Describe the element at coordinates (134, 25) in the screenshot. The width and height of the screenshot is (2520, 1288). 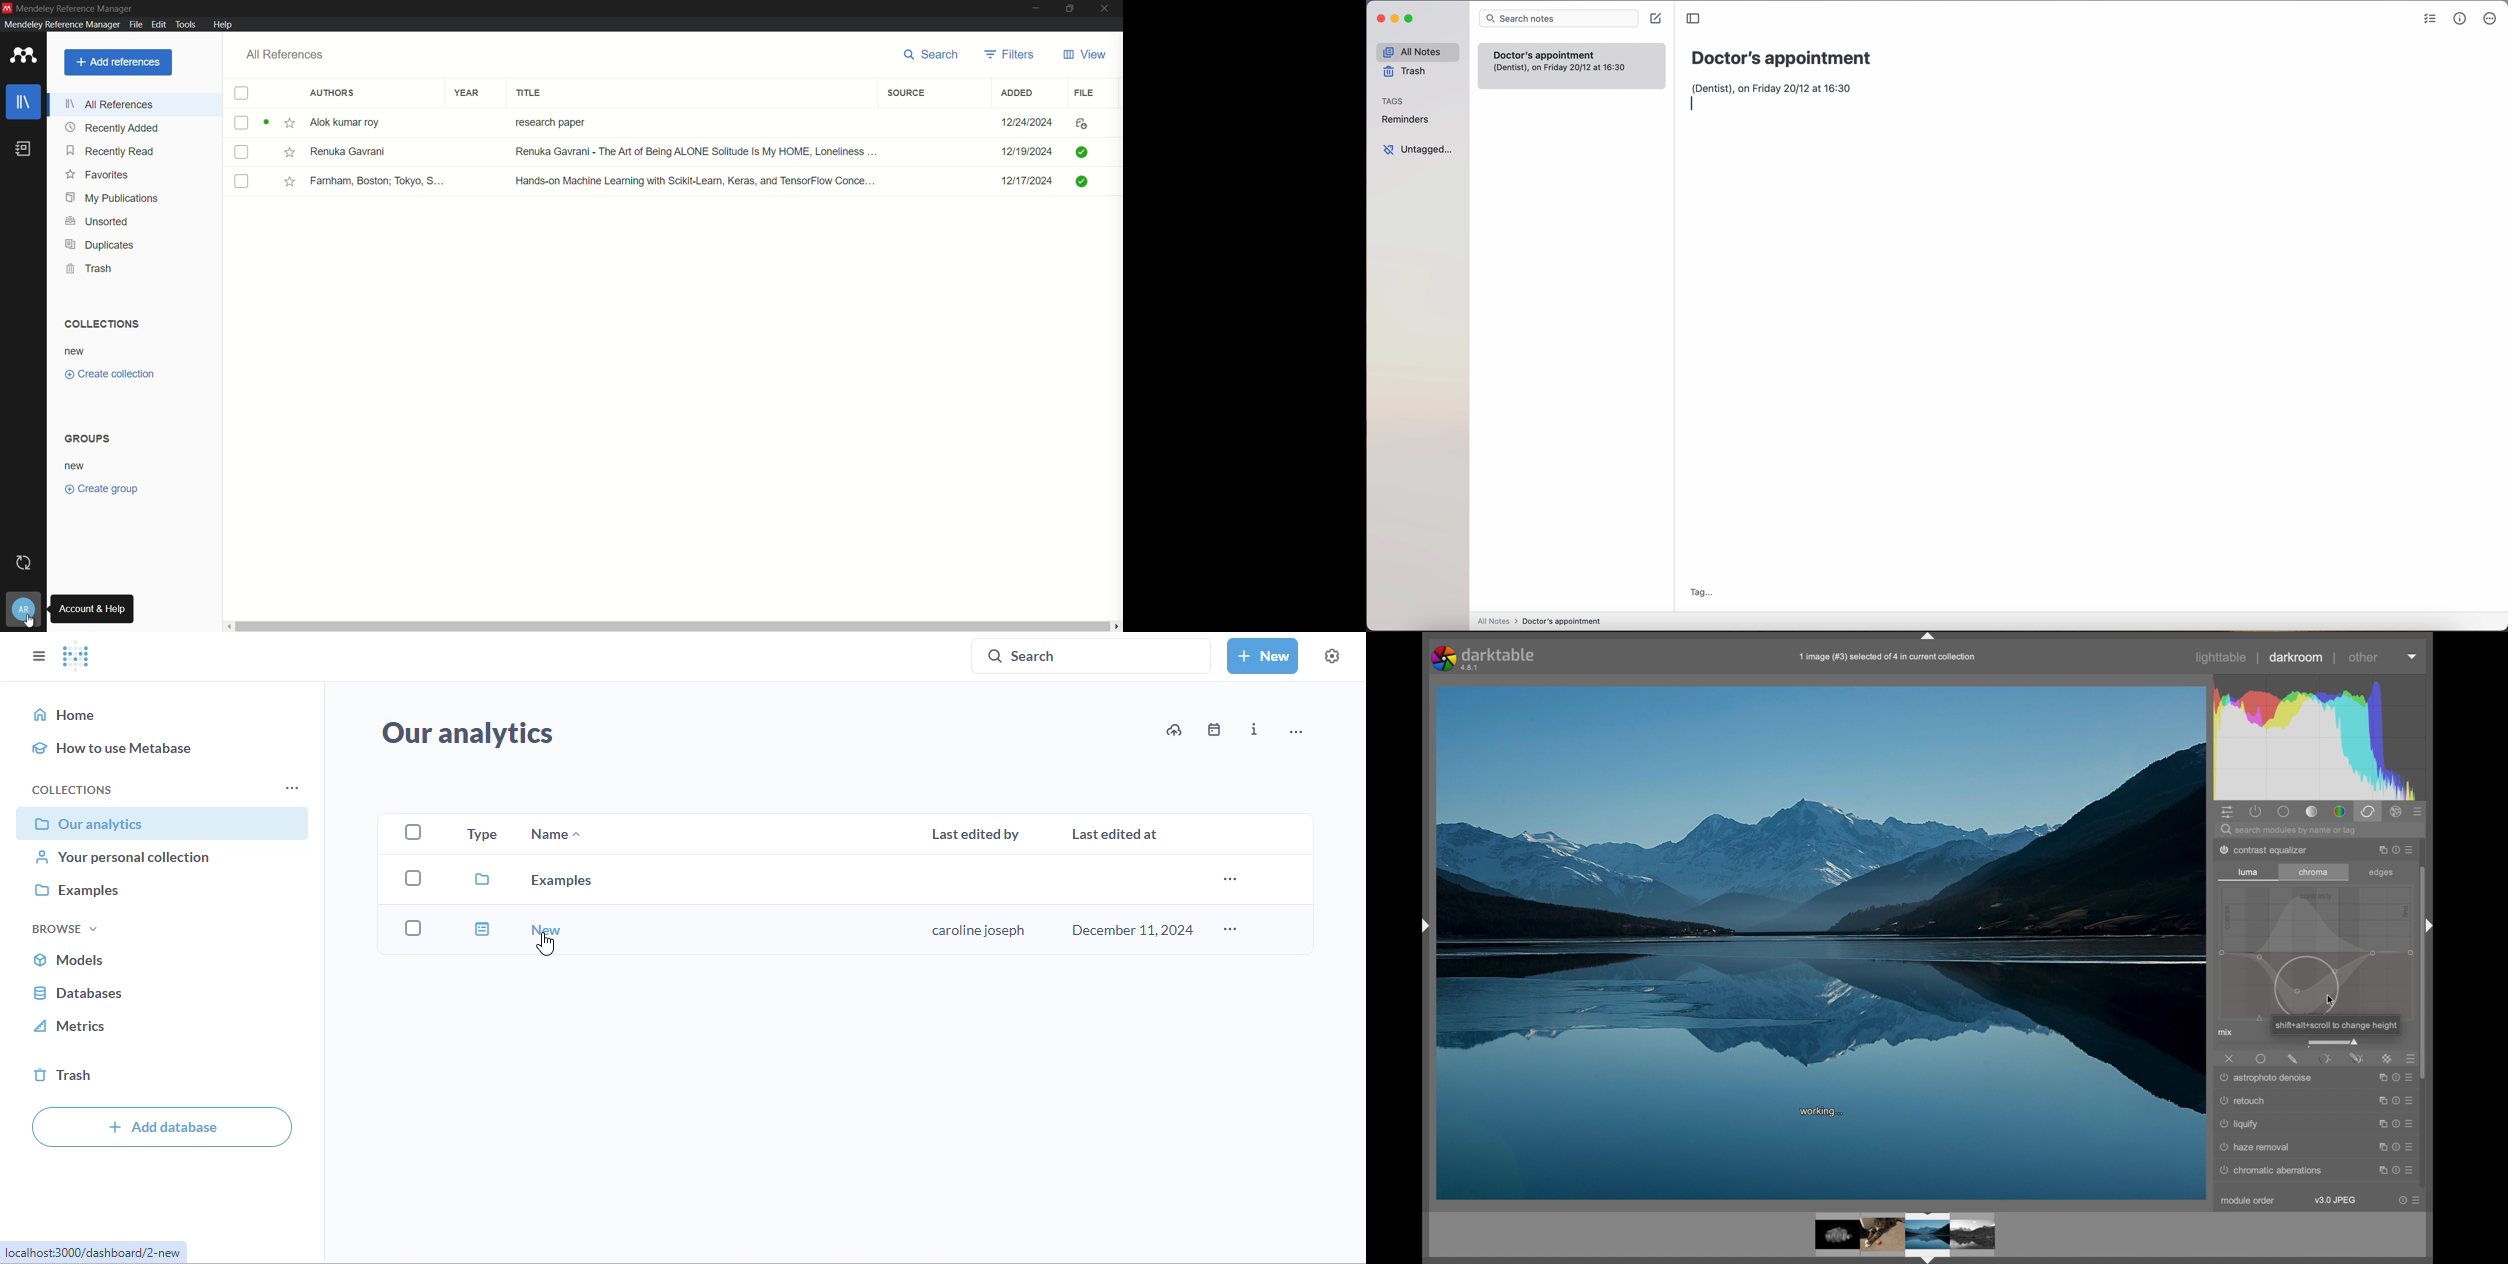
I see `file menu` at that location.